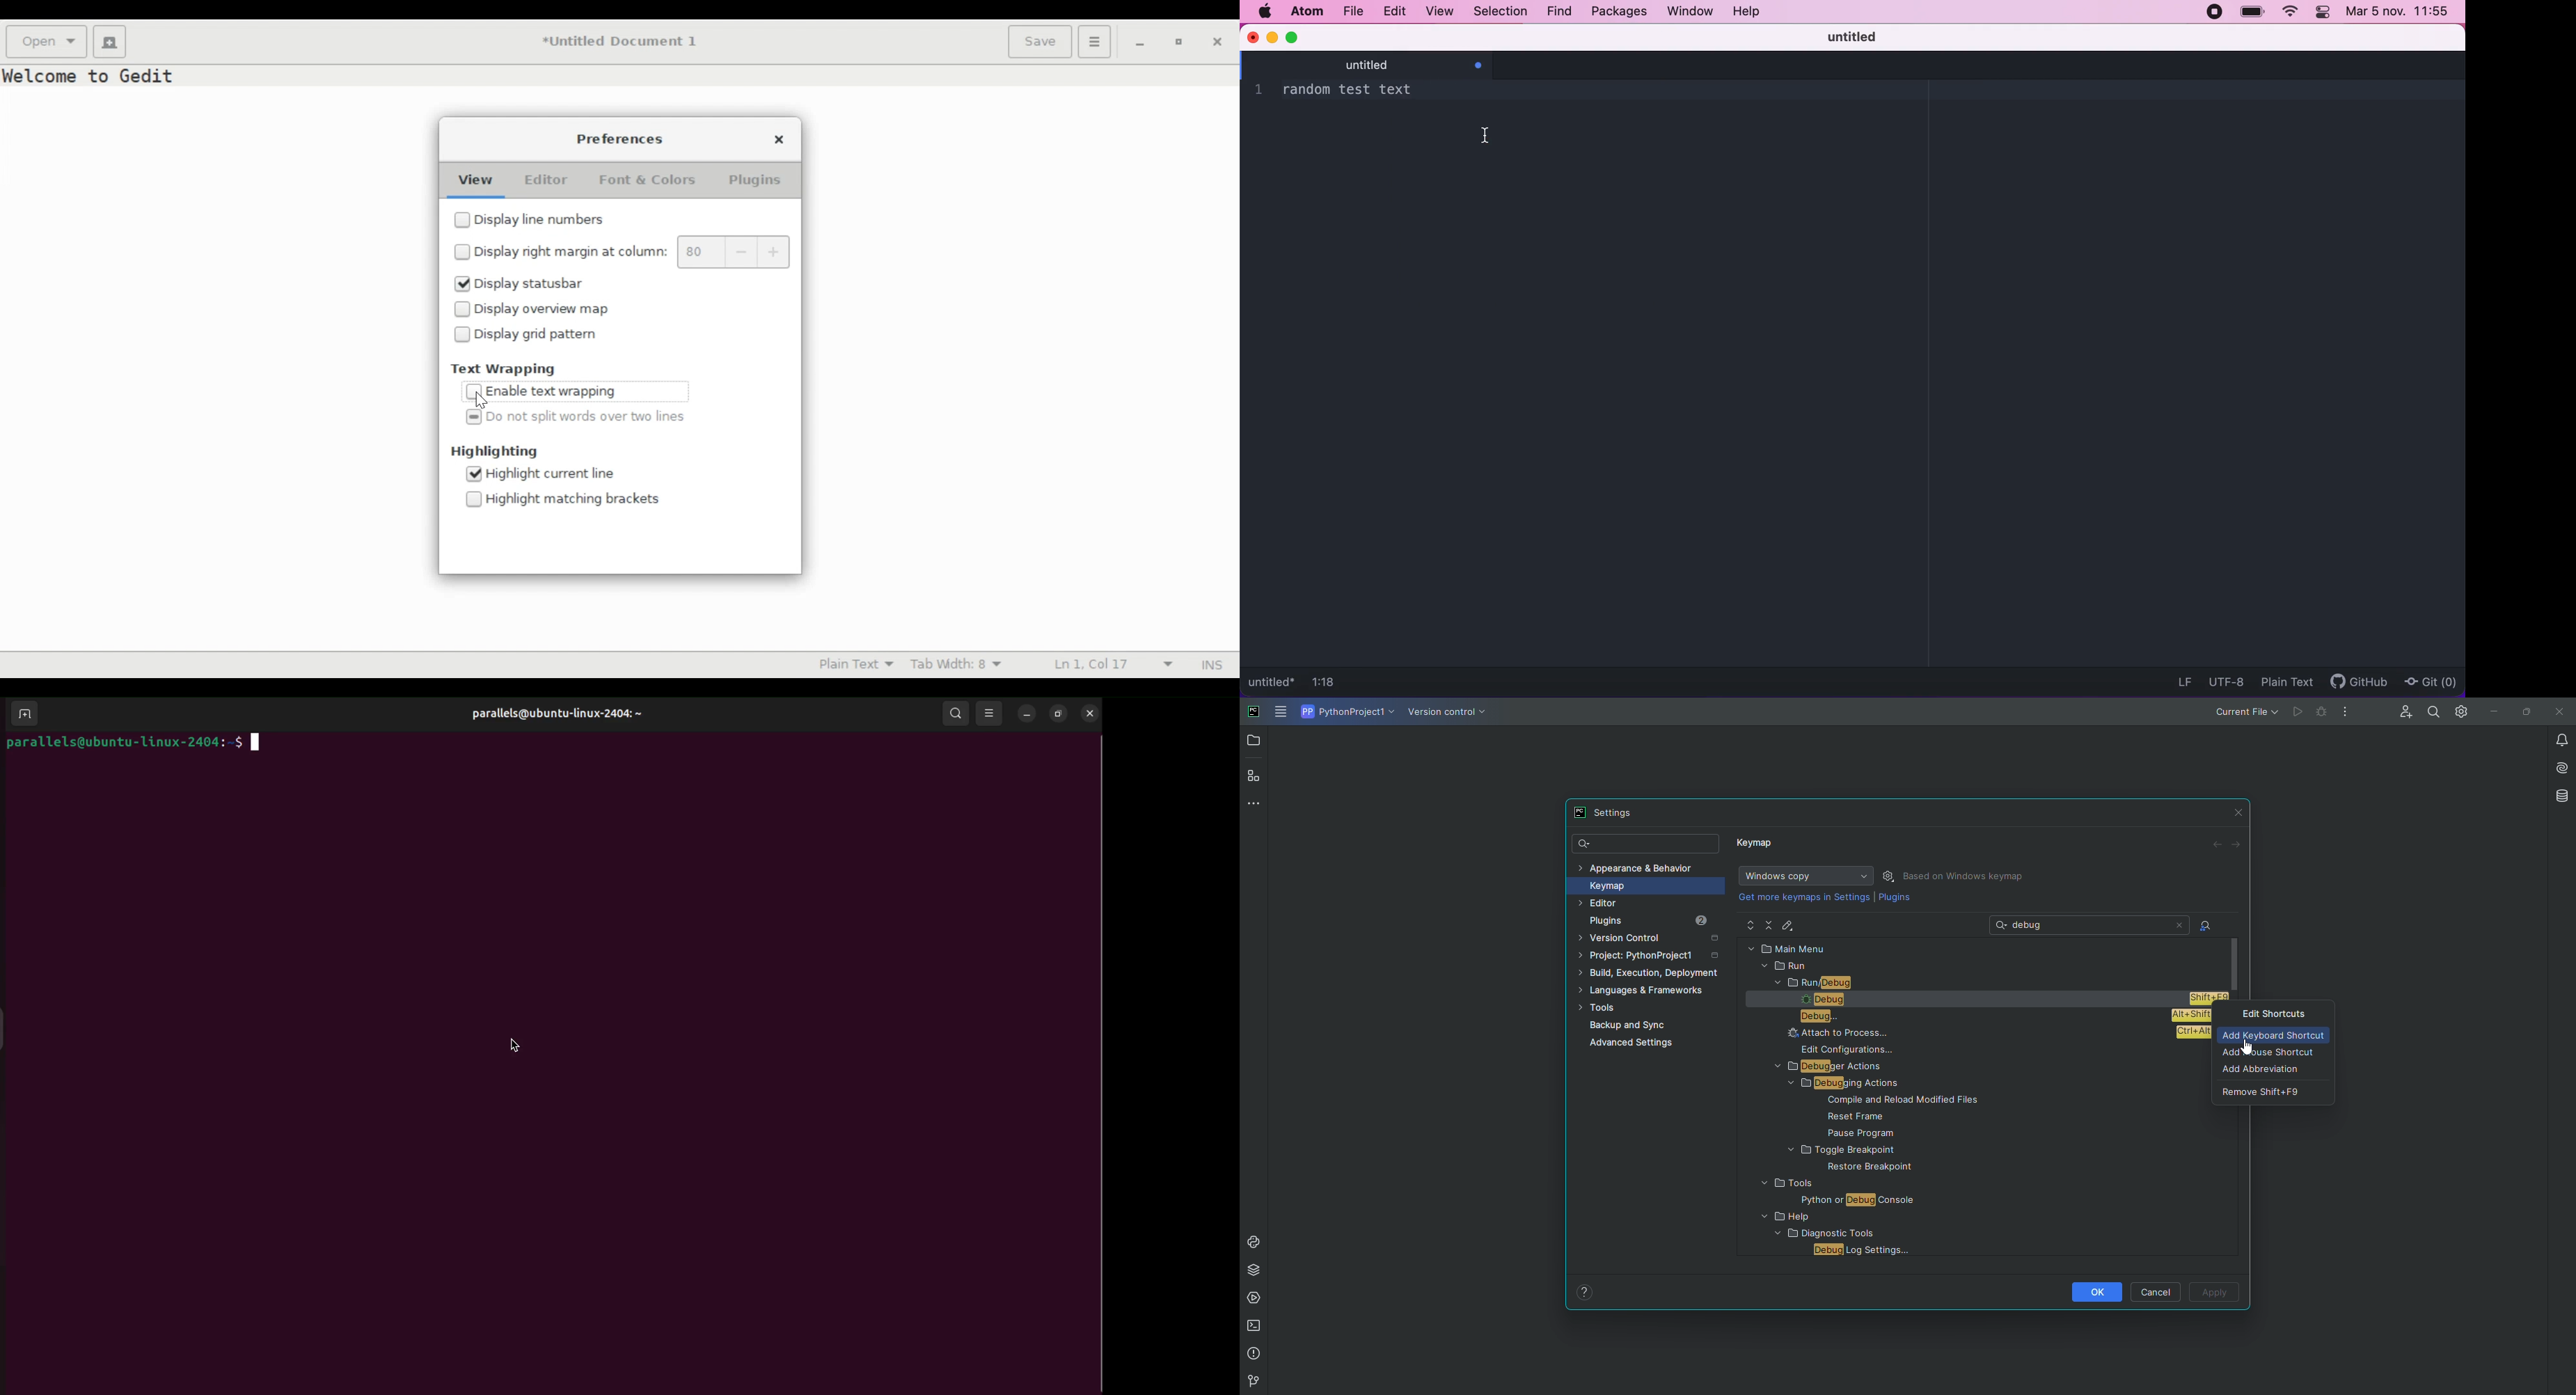 This screenshot has height=1400, width=2576. Describe the element at coordinates (1882, 1151) in the screenshot. I see `FOLDER NAME` at that location.